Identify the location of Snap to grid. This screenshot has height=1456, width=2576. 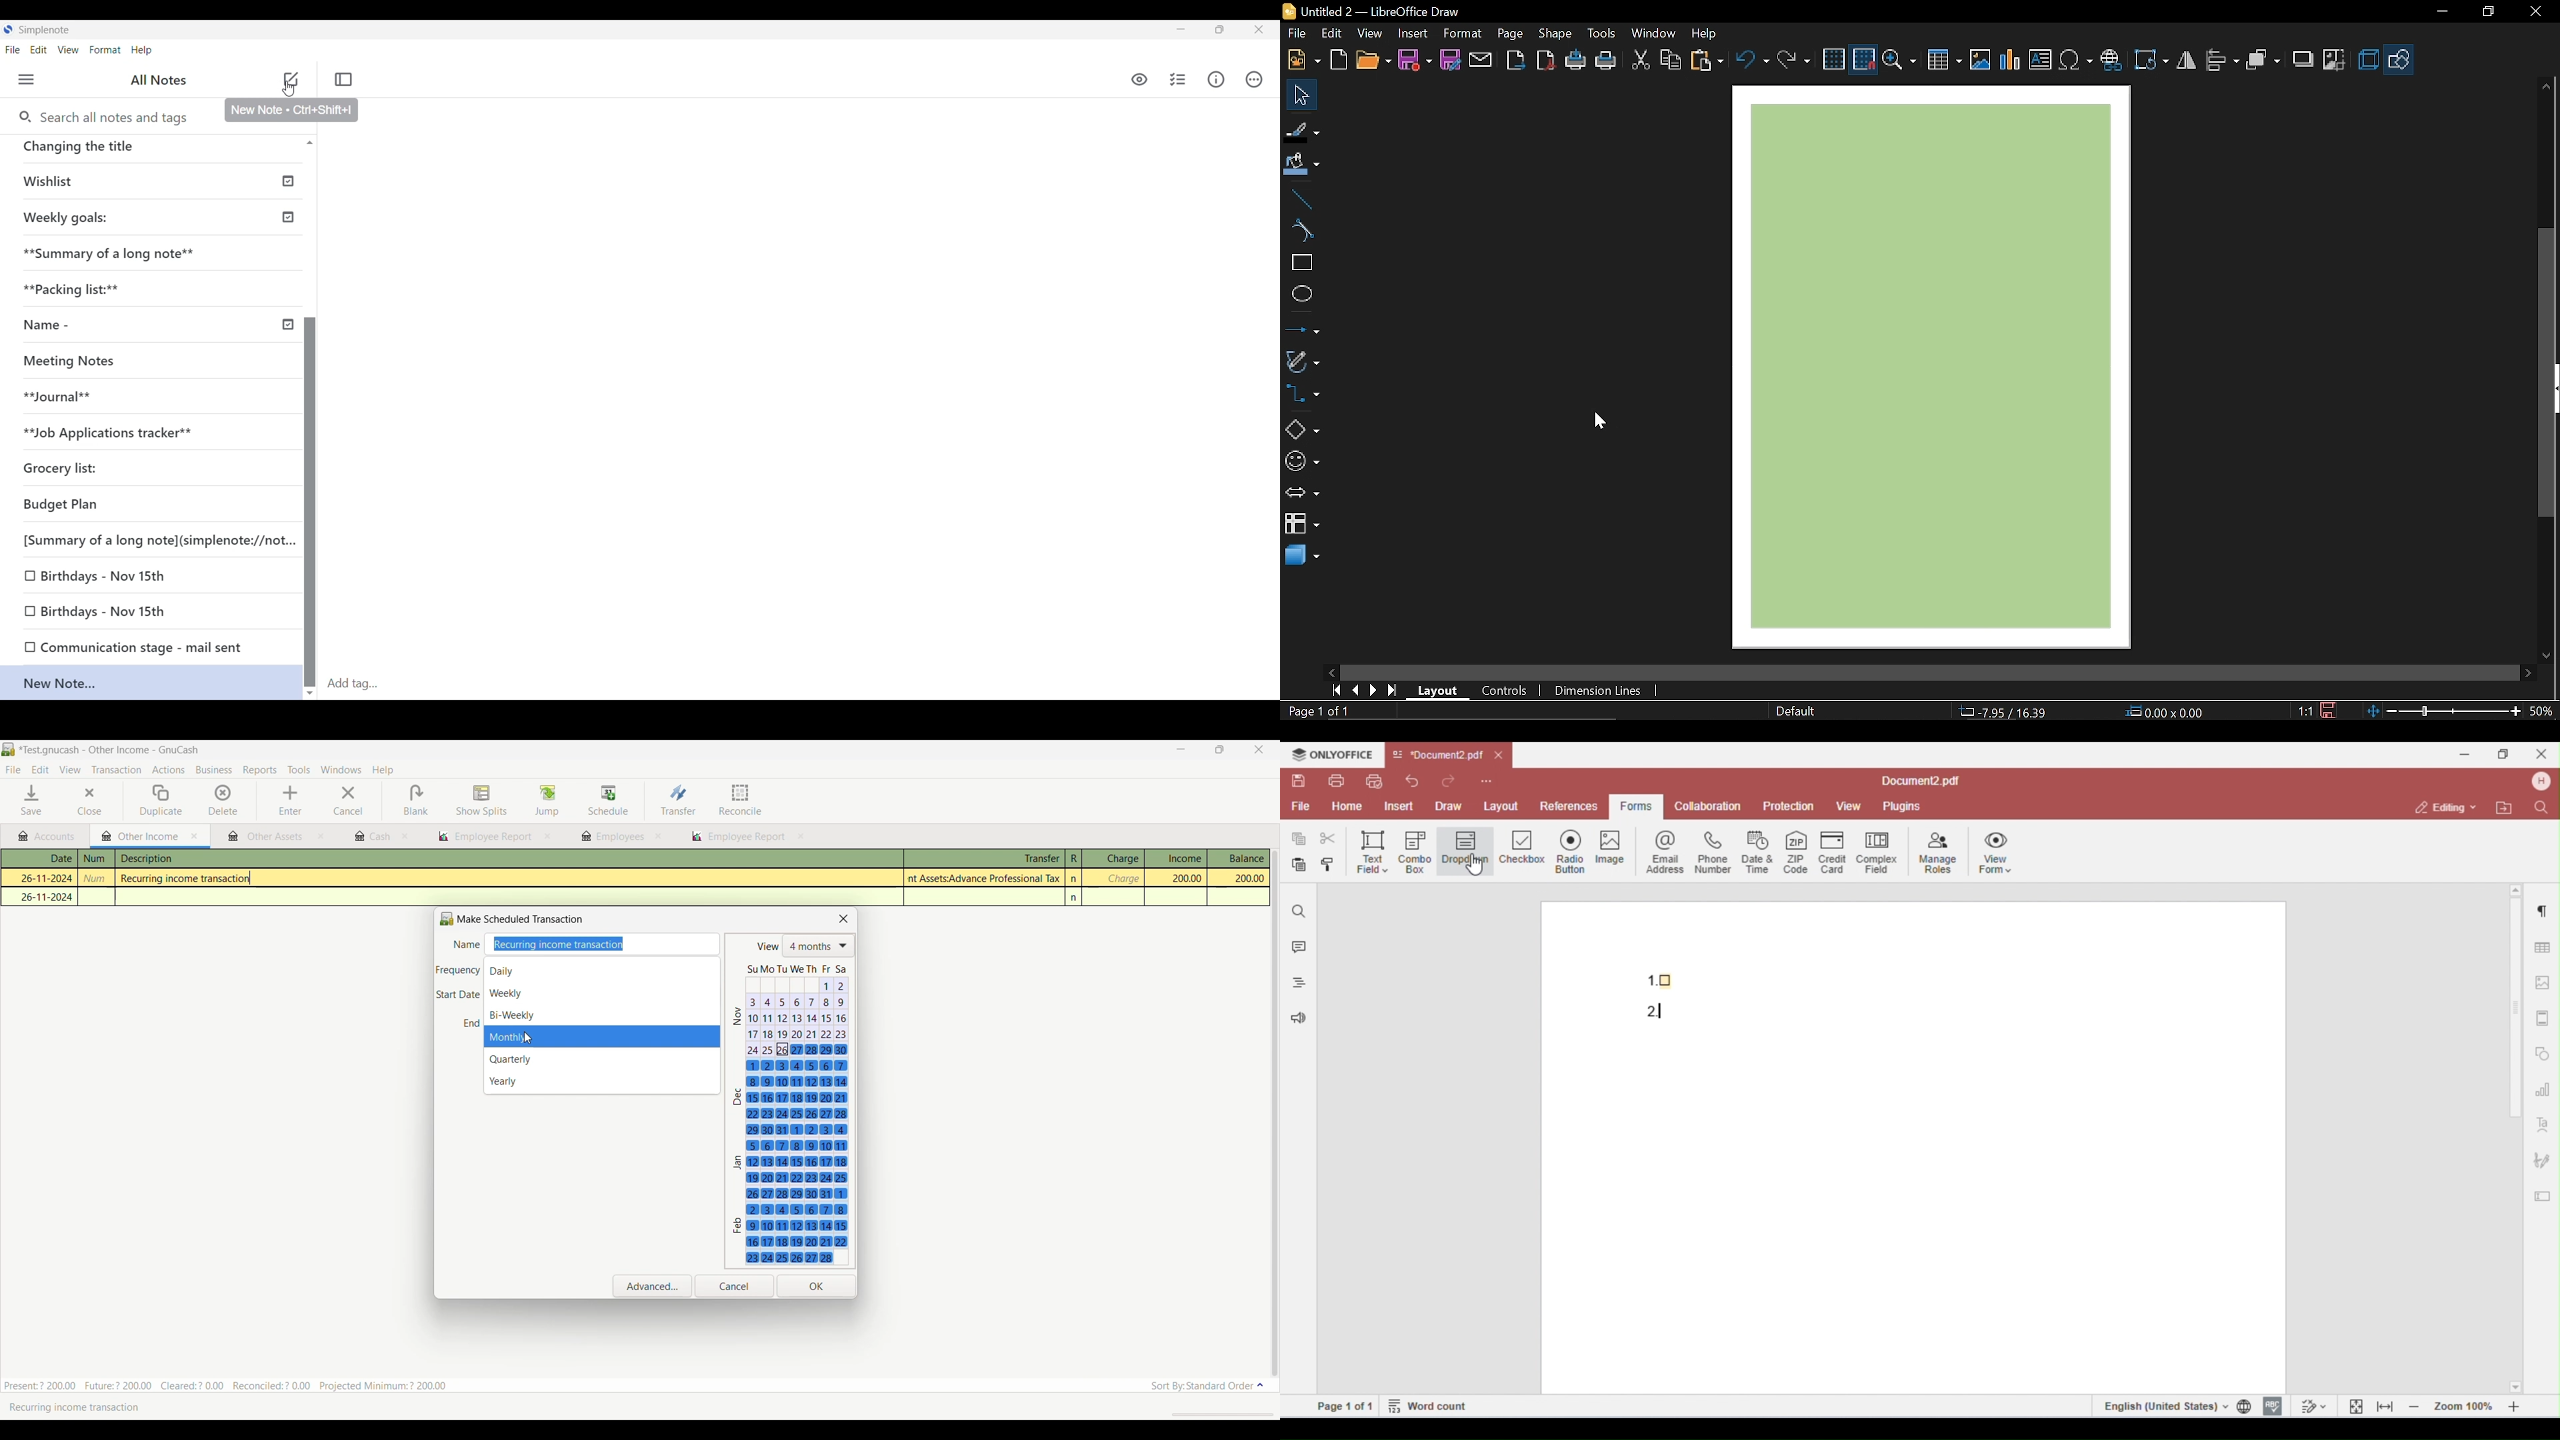
(1864, 59).